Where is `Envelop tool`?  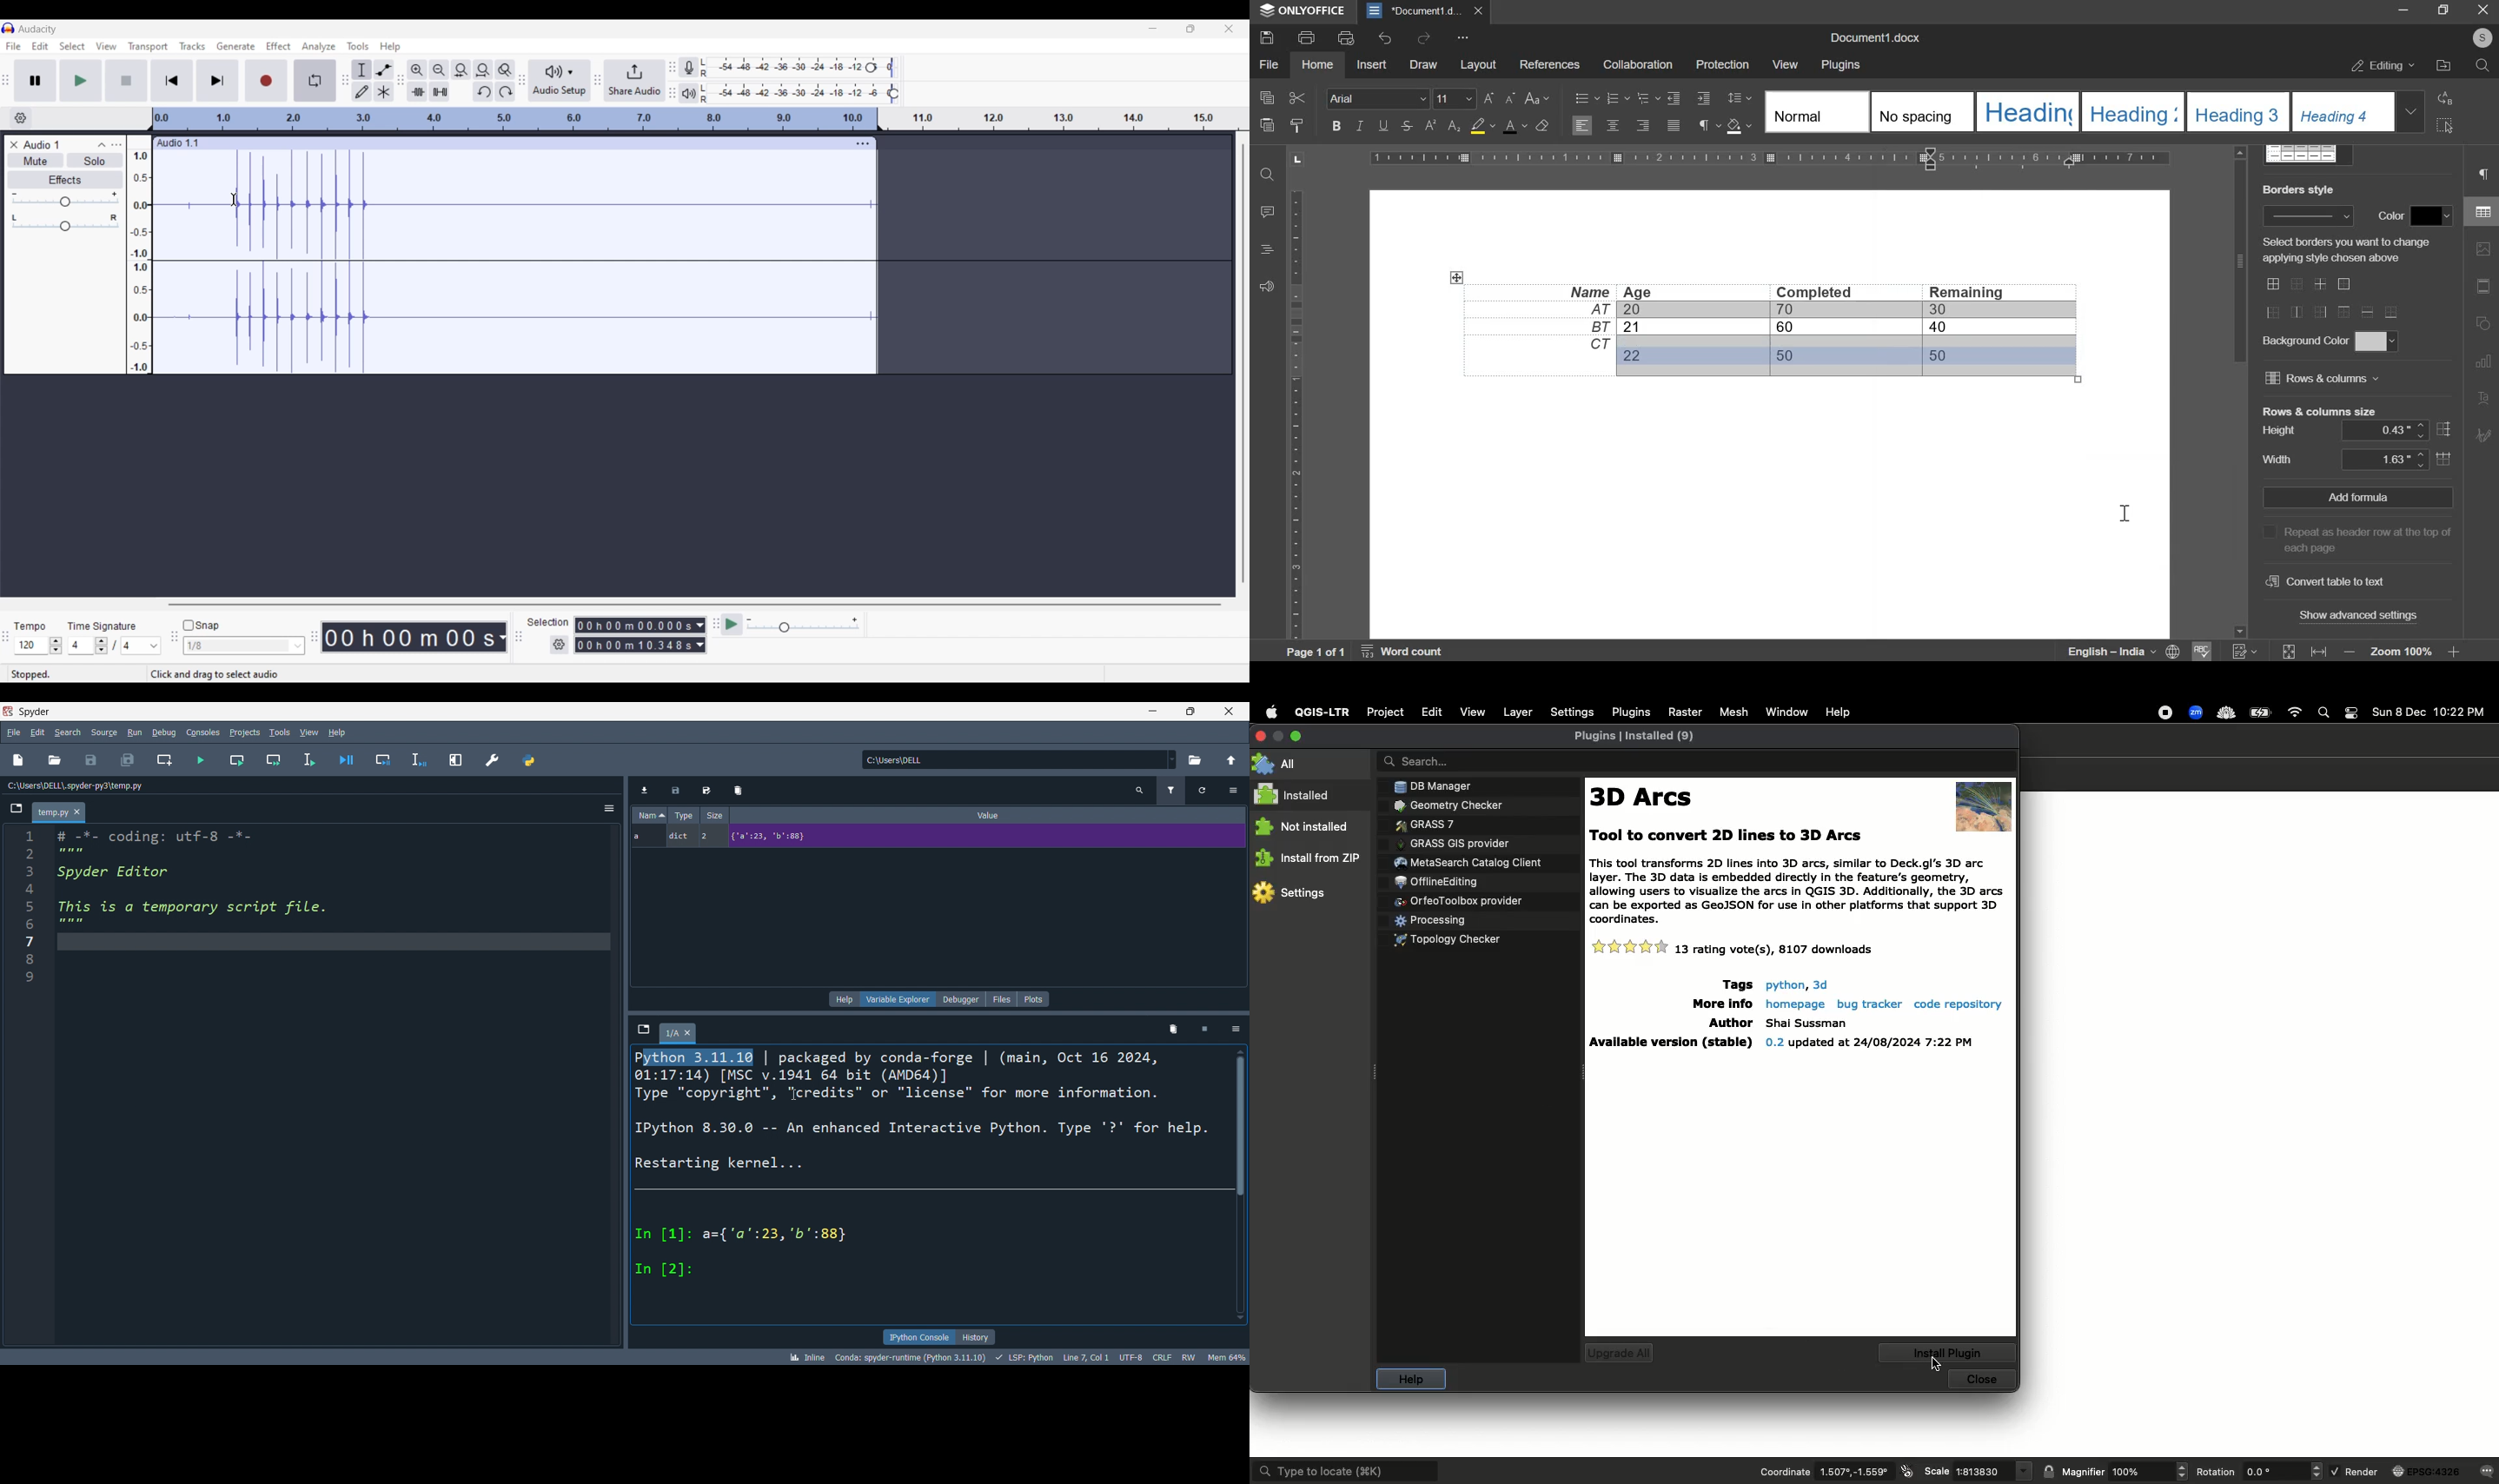 Envelop tool is located at coordinates (384, 69).